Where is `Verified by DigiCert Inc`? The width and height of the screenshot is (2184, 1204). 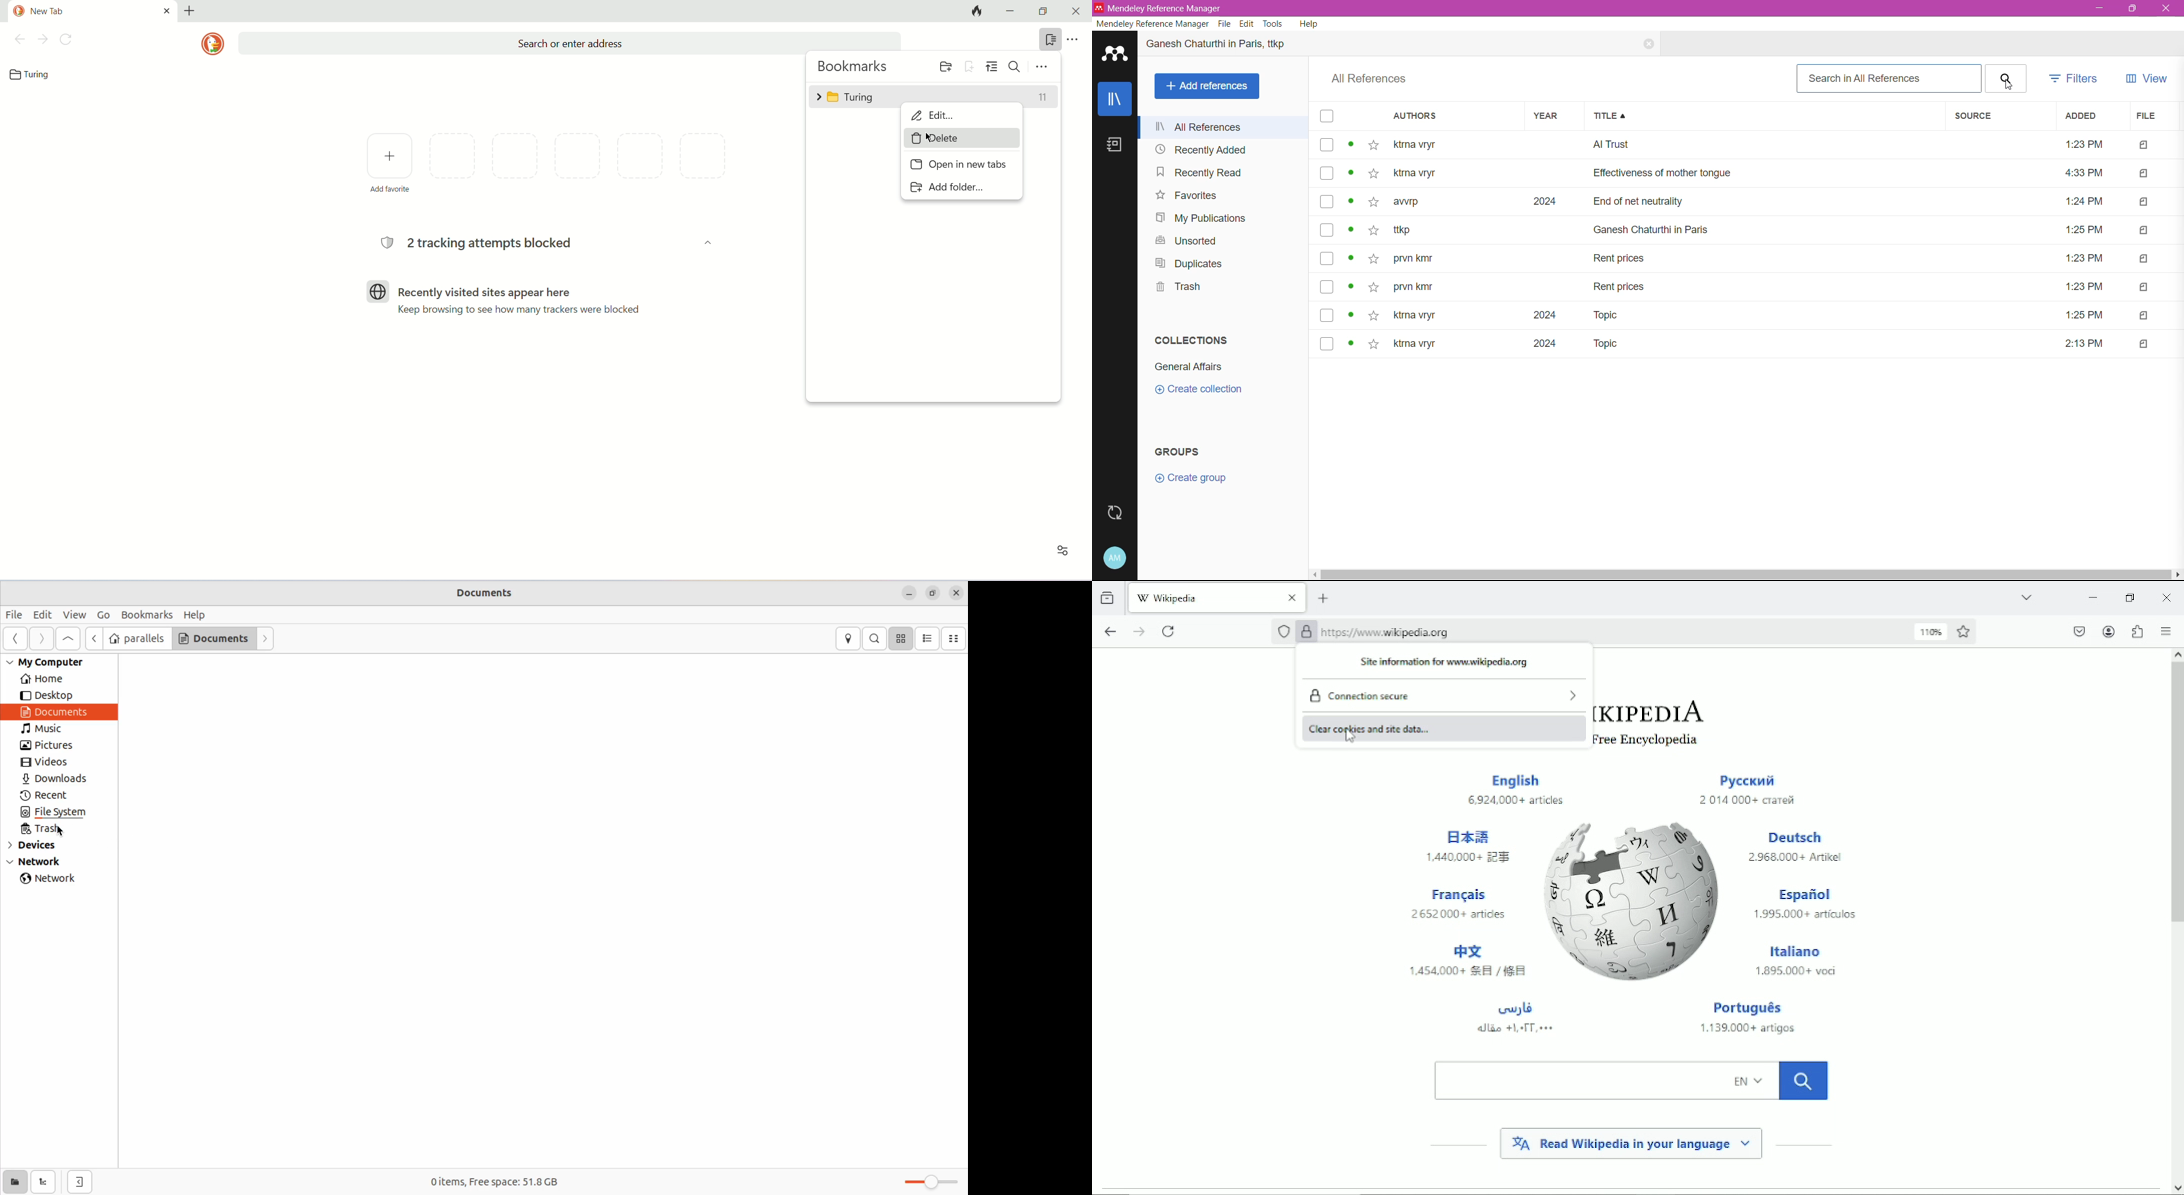 Verified by DigiCert Inc is located at coordinates (1307, 634).